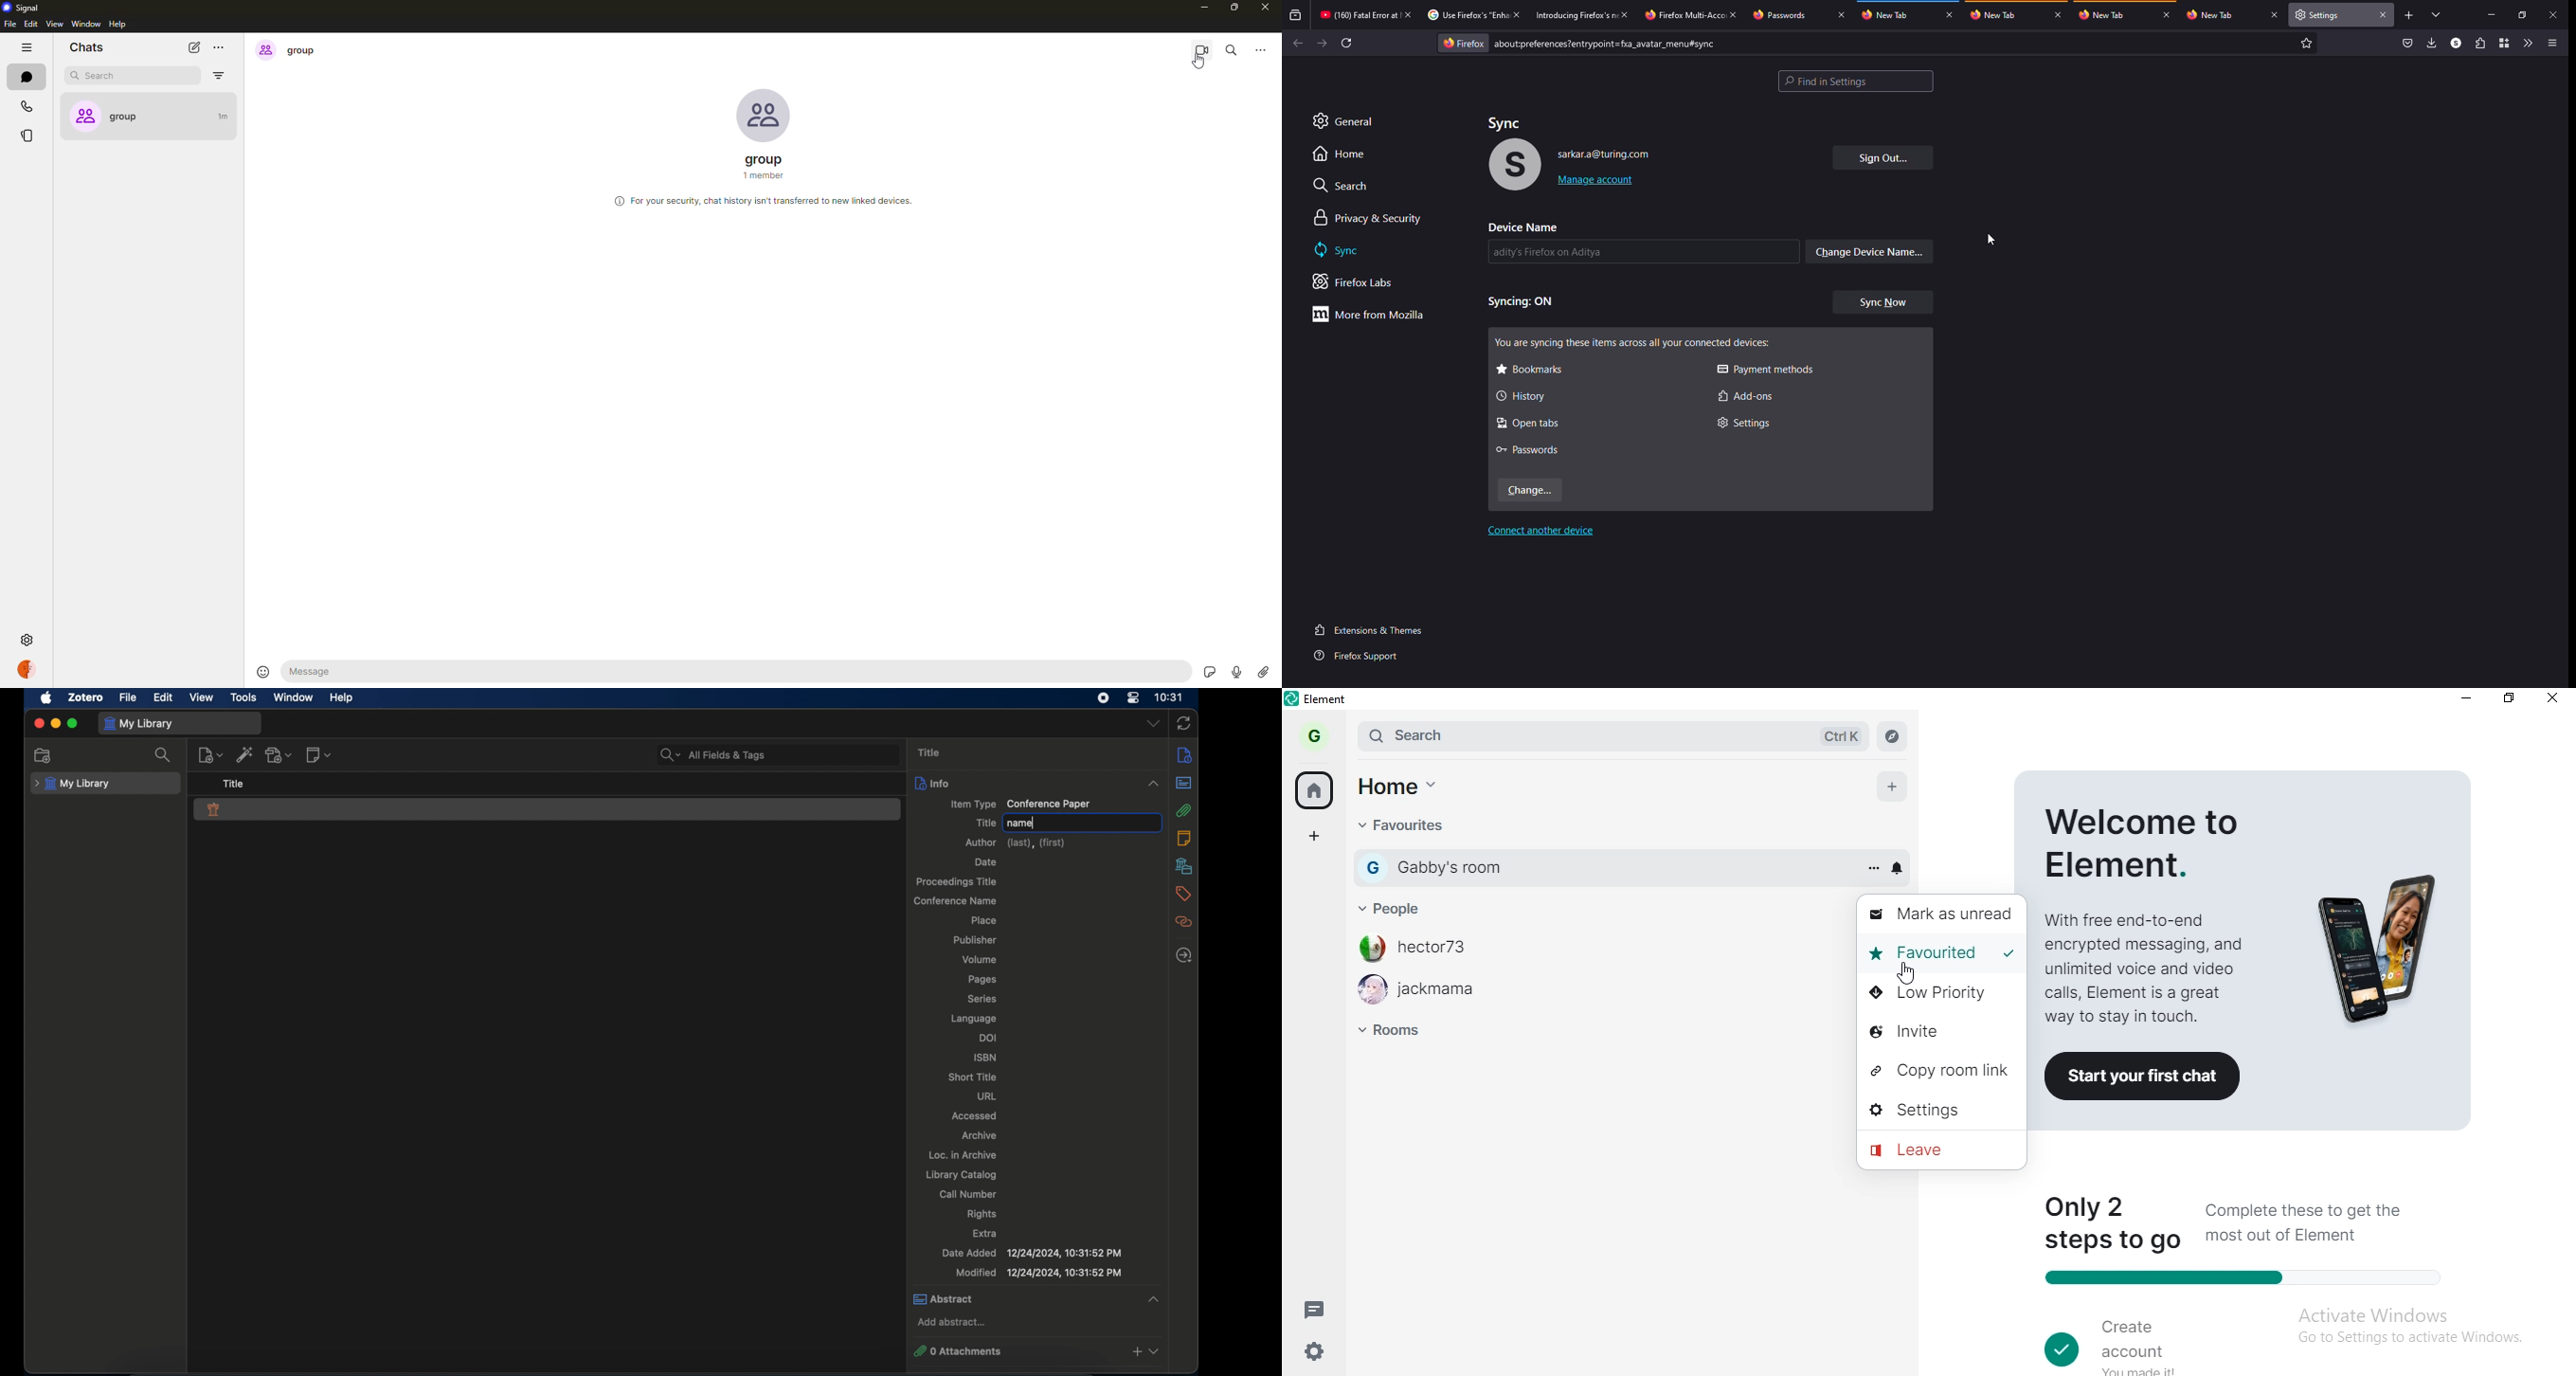 The image size is (2576, 1400). What do you see at coordinates (294, 697) in the screenshot?
I see `window` at bounding box center [294, 697].